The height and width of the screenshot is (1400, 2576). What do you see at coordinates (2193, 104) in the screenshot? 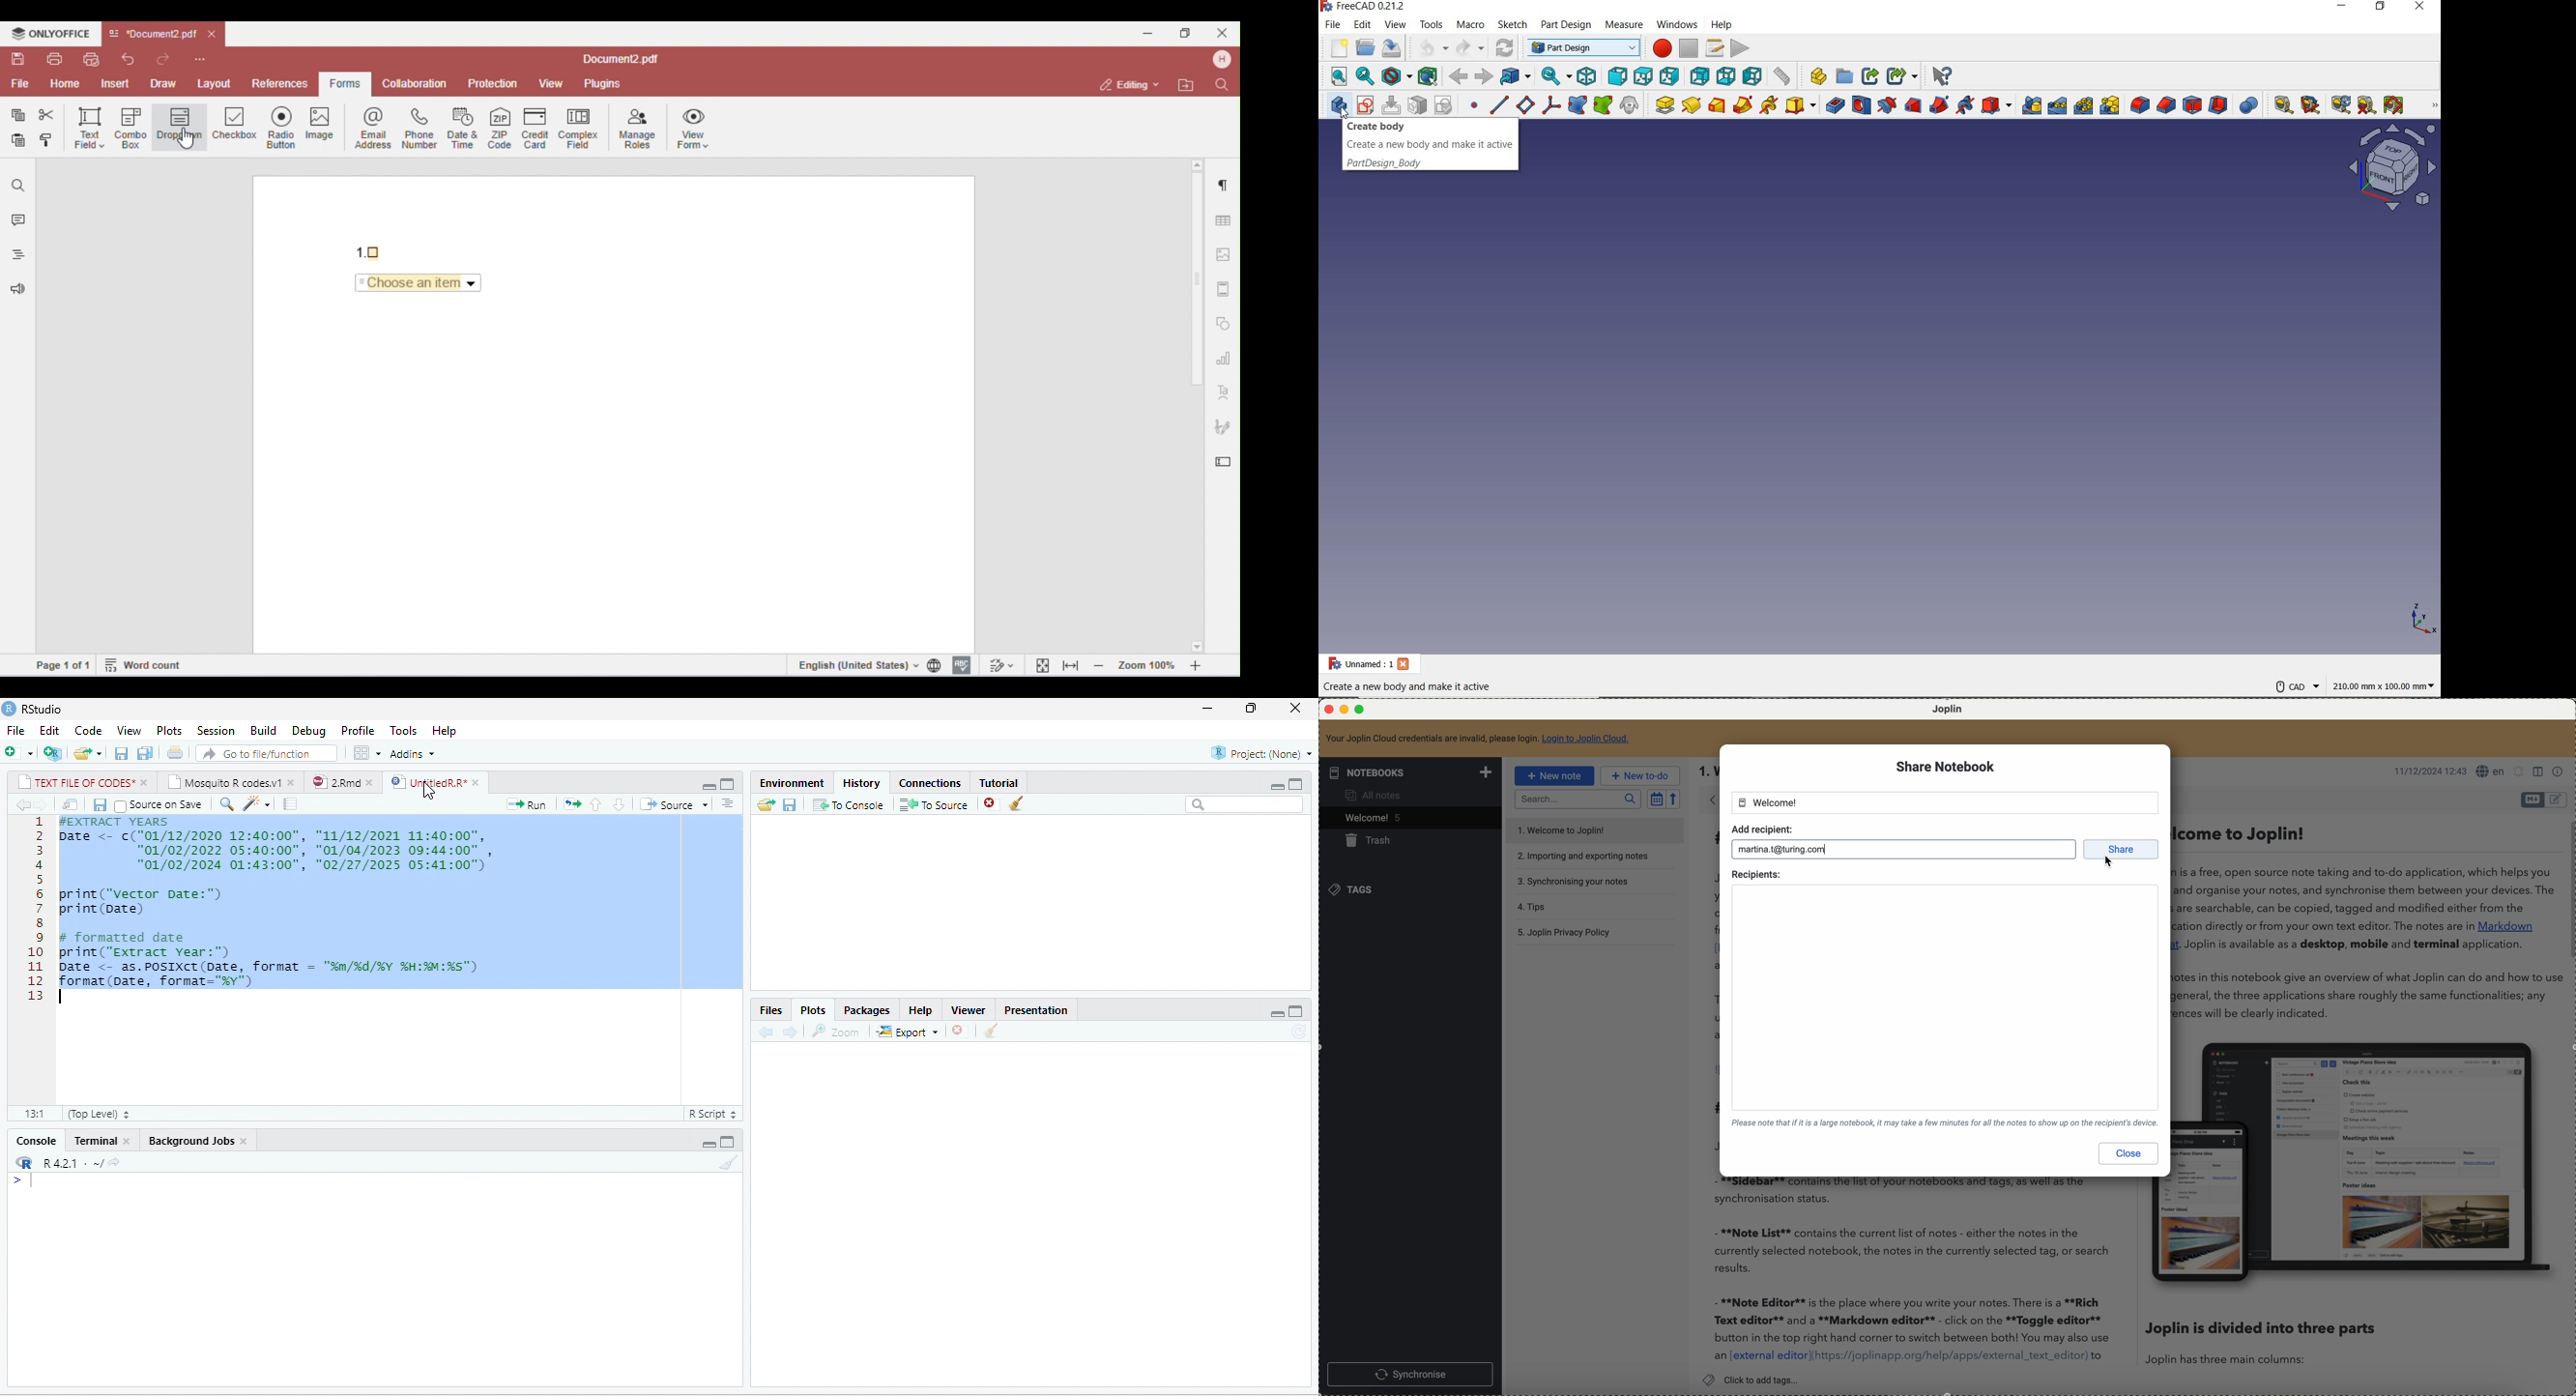
I see `DRAFT` at bounding box center [2193, 104].